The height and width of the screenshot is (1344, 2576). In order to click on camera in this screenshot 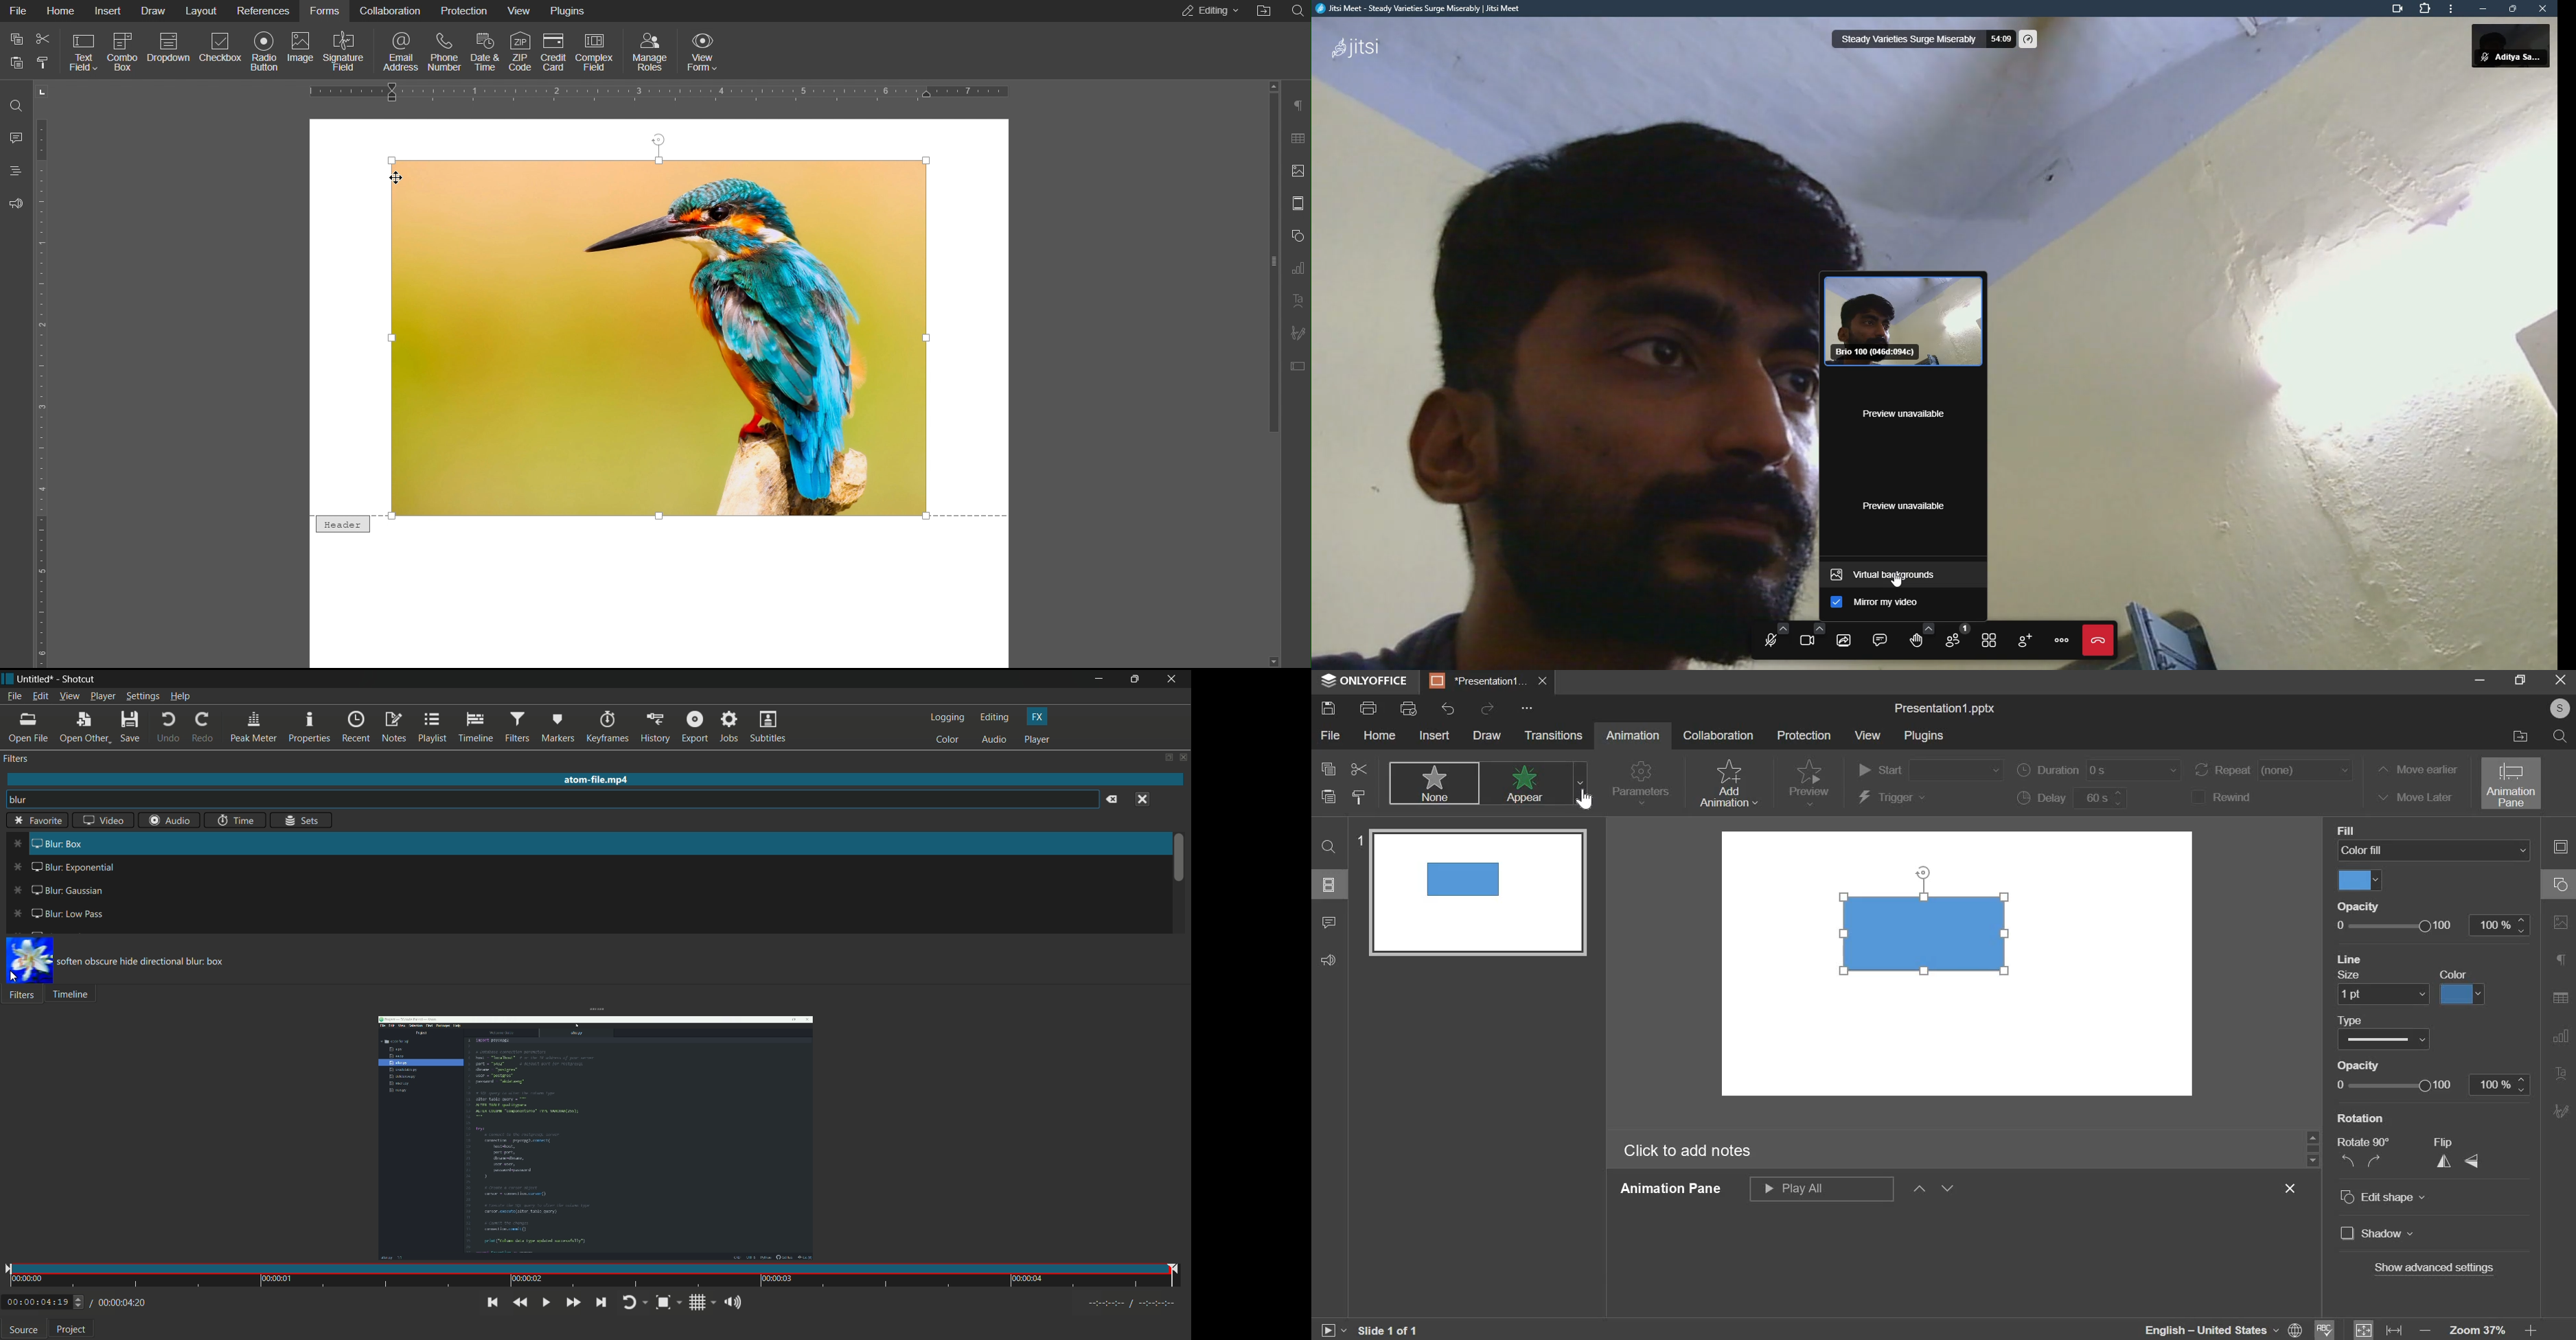, I will do `click(2393, 10)`.